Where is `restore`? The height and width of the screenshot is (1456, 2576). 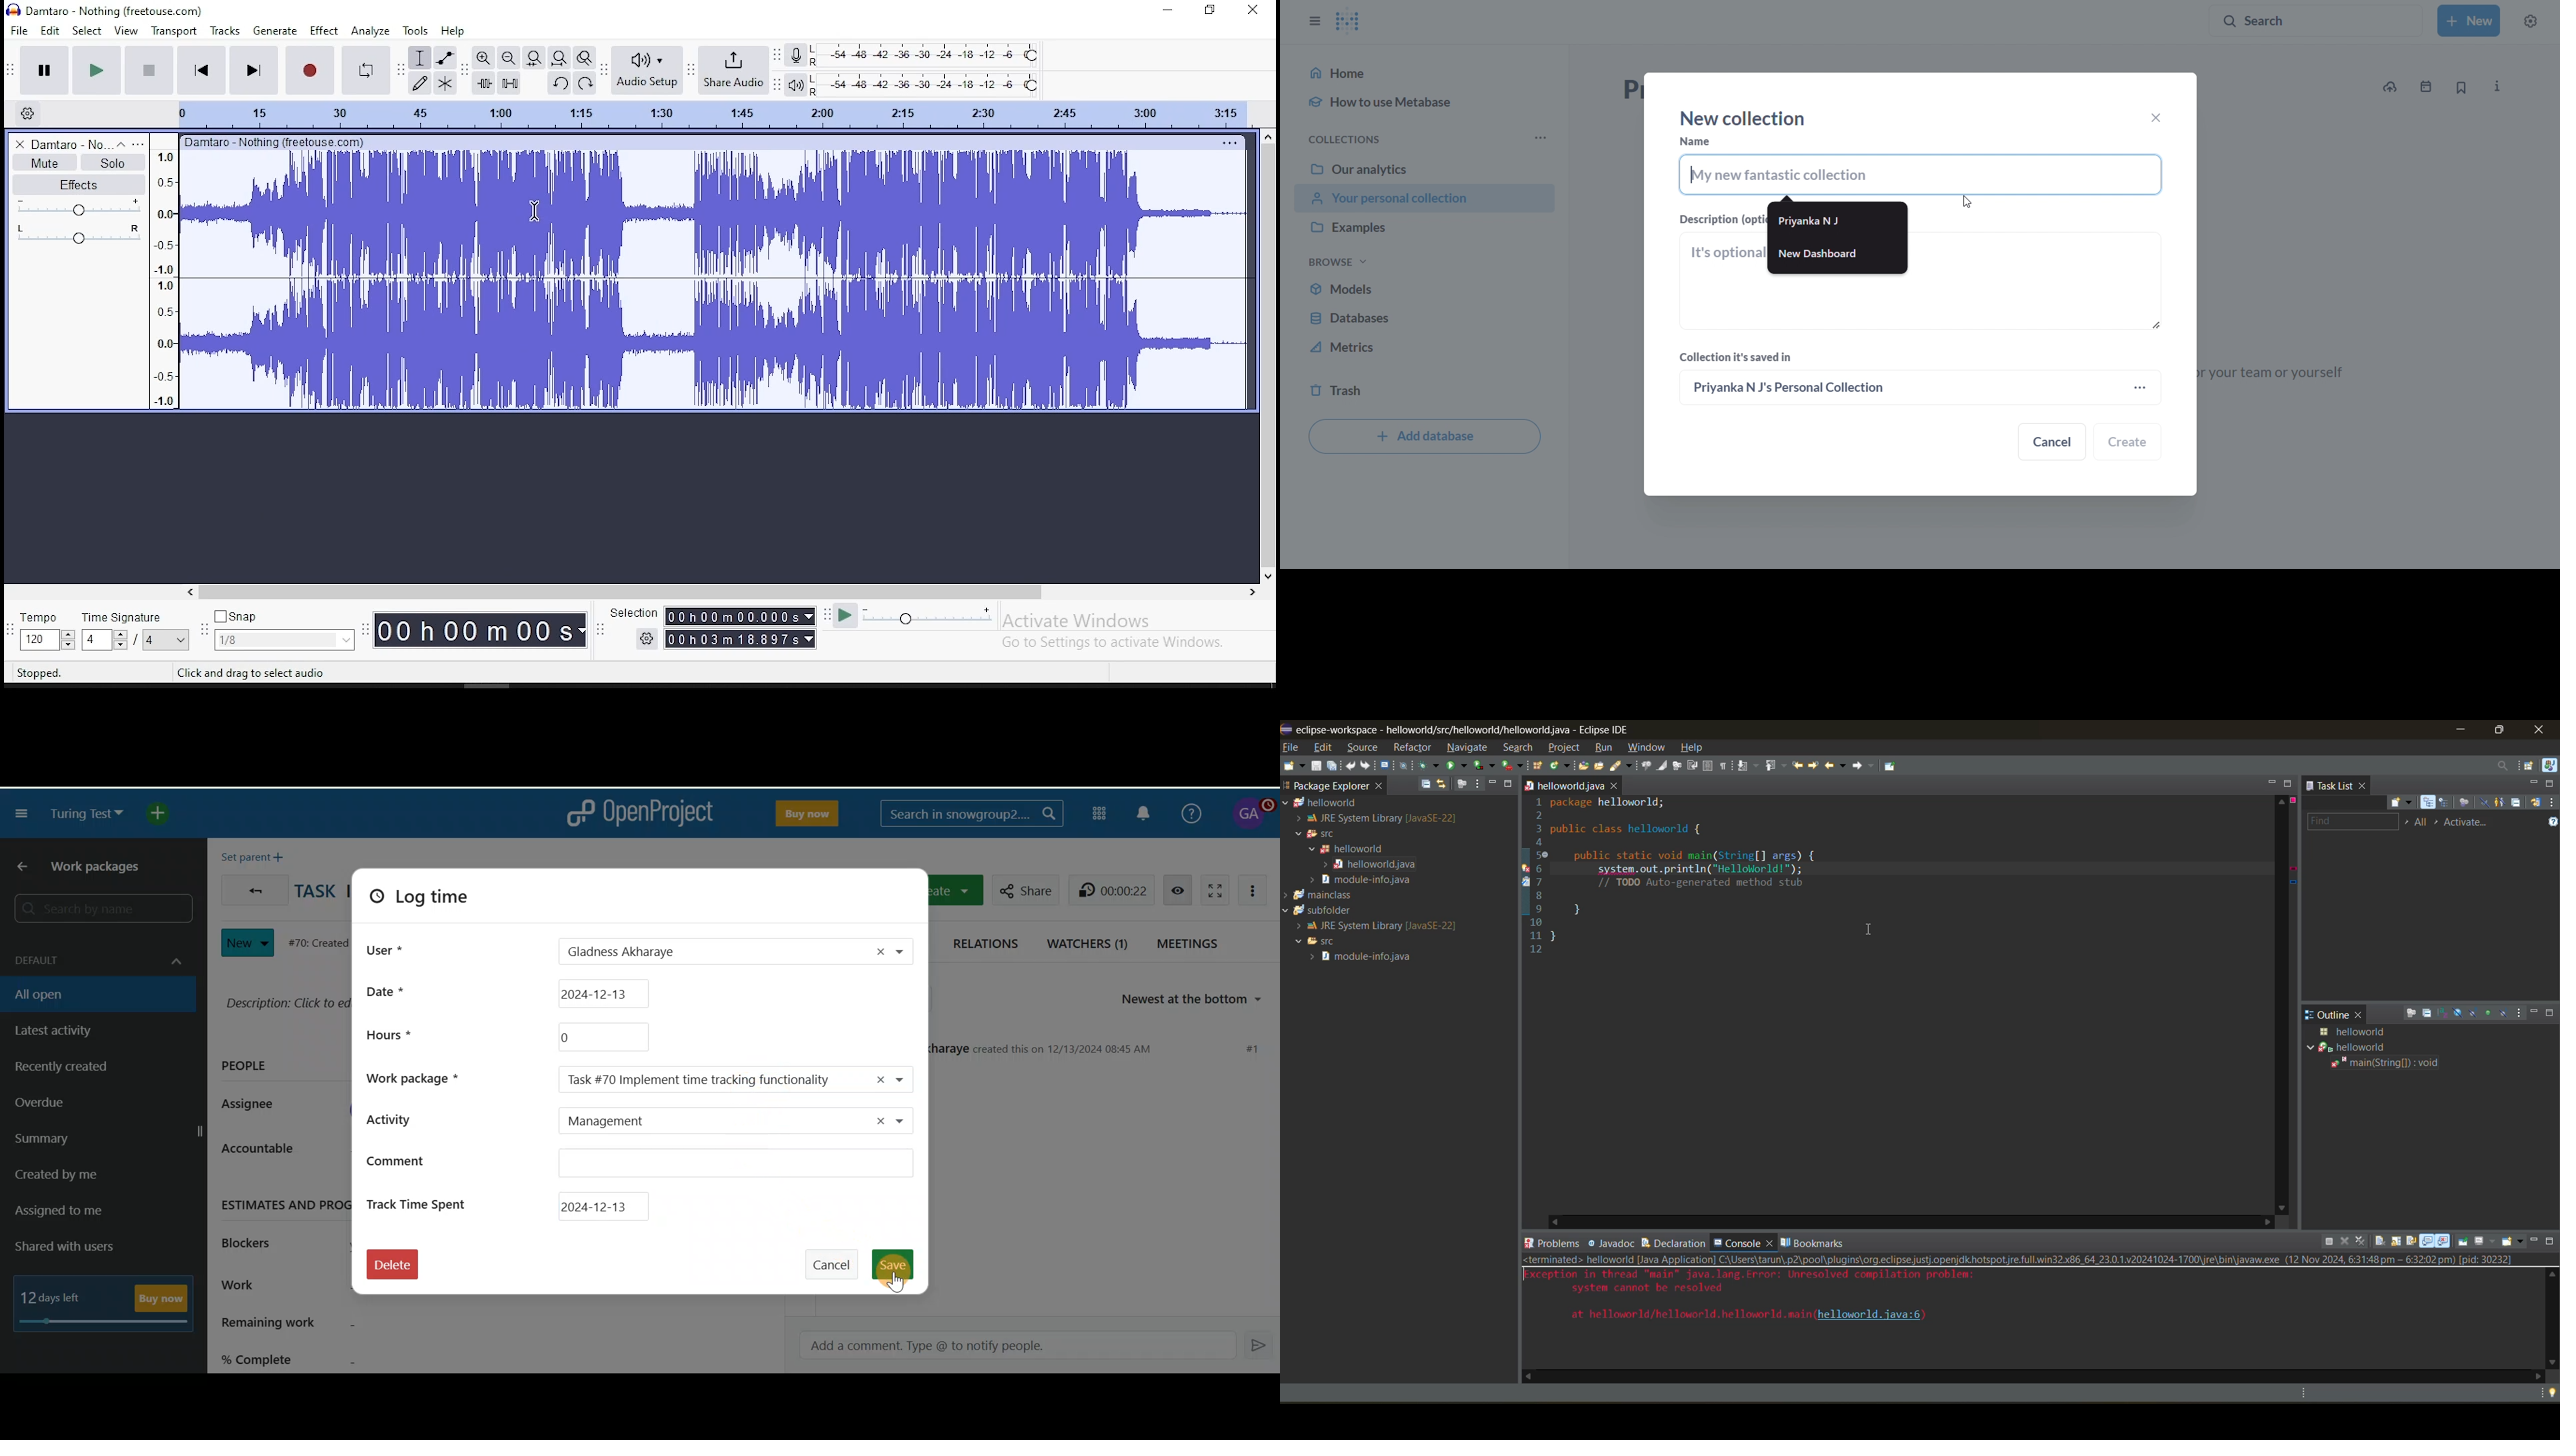
restore is located at coordinates (1212, 9).